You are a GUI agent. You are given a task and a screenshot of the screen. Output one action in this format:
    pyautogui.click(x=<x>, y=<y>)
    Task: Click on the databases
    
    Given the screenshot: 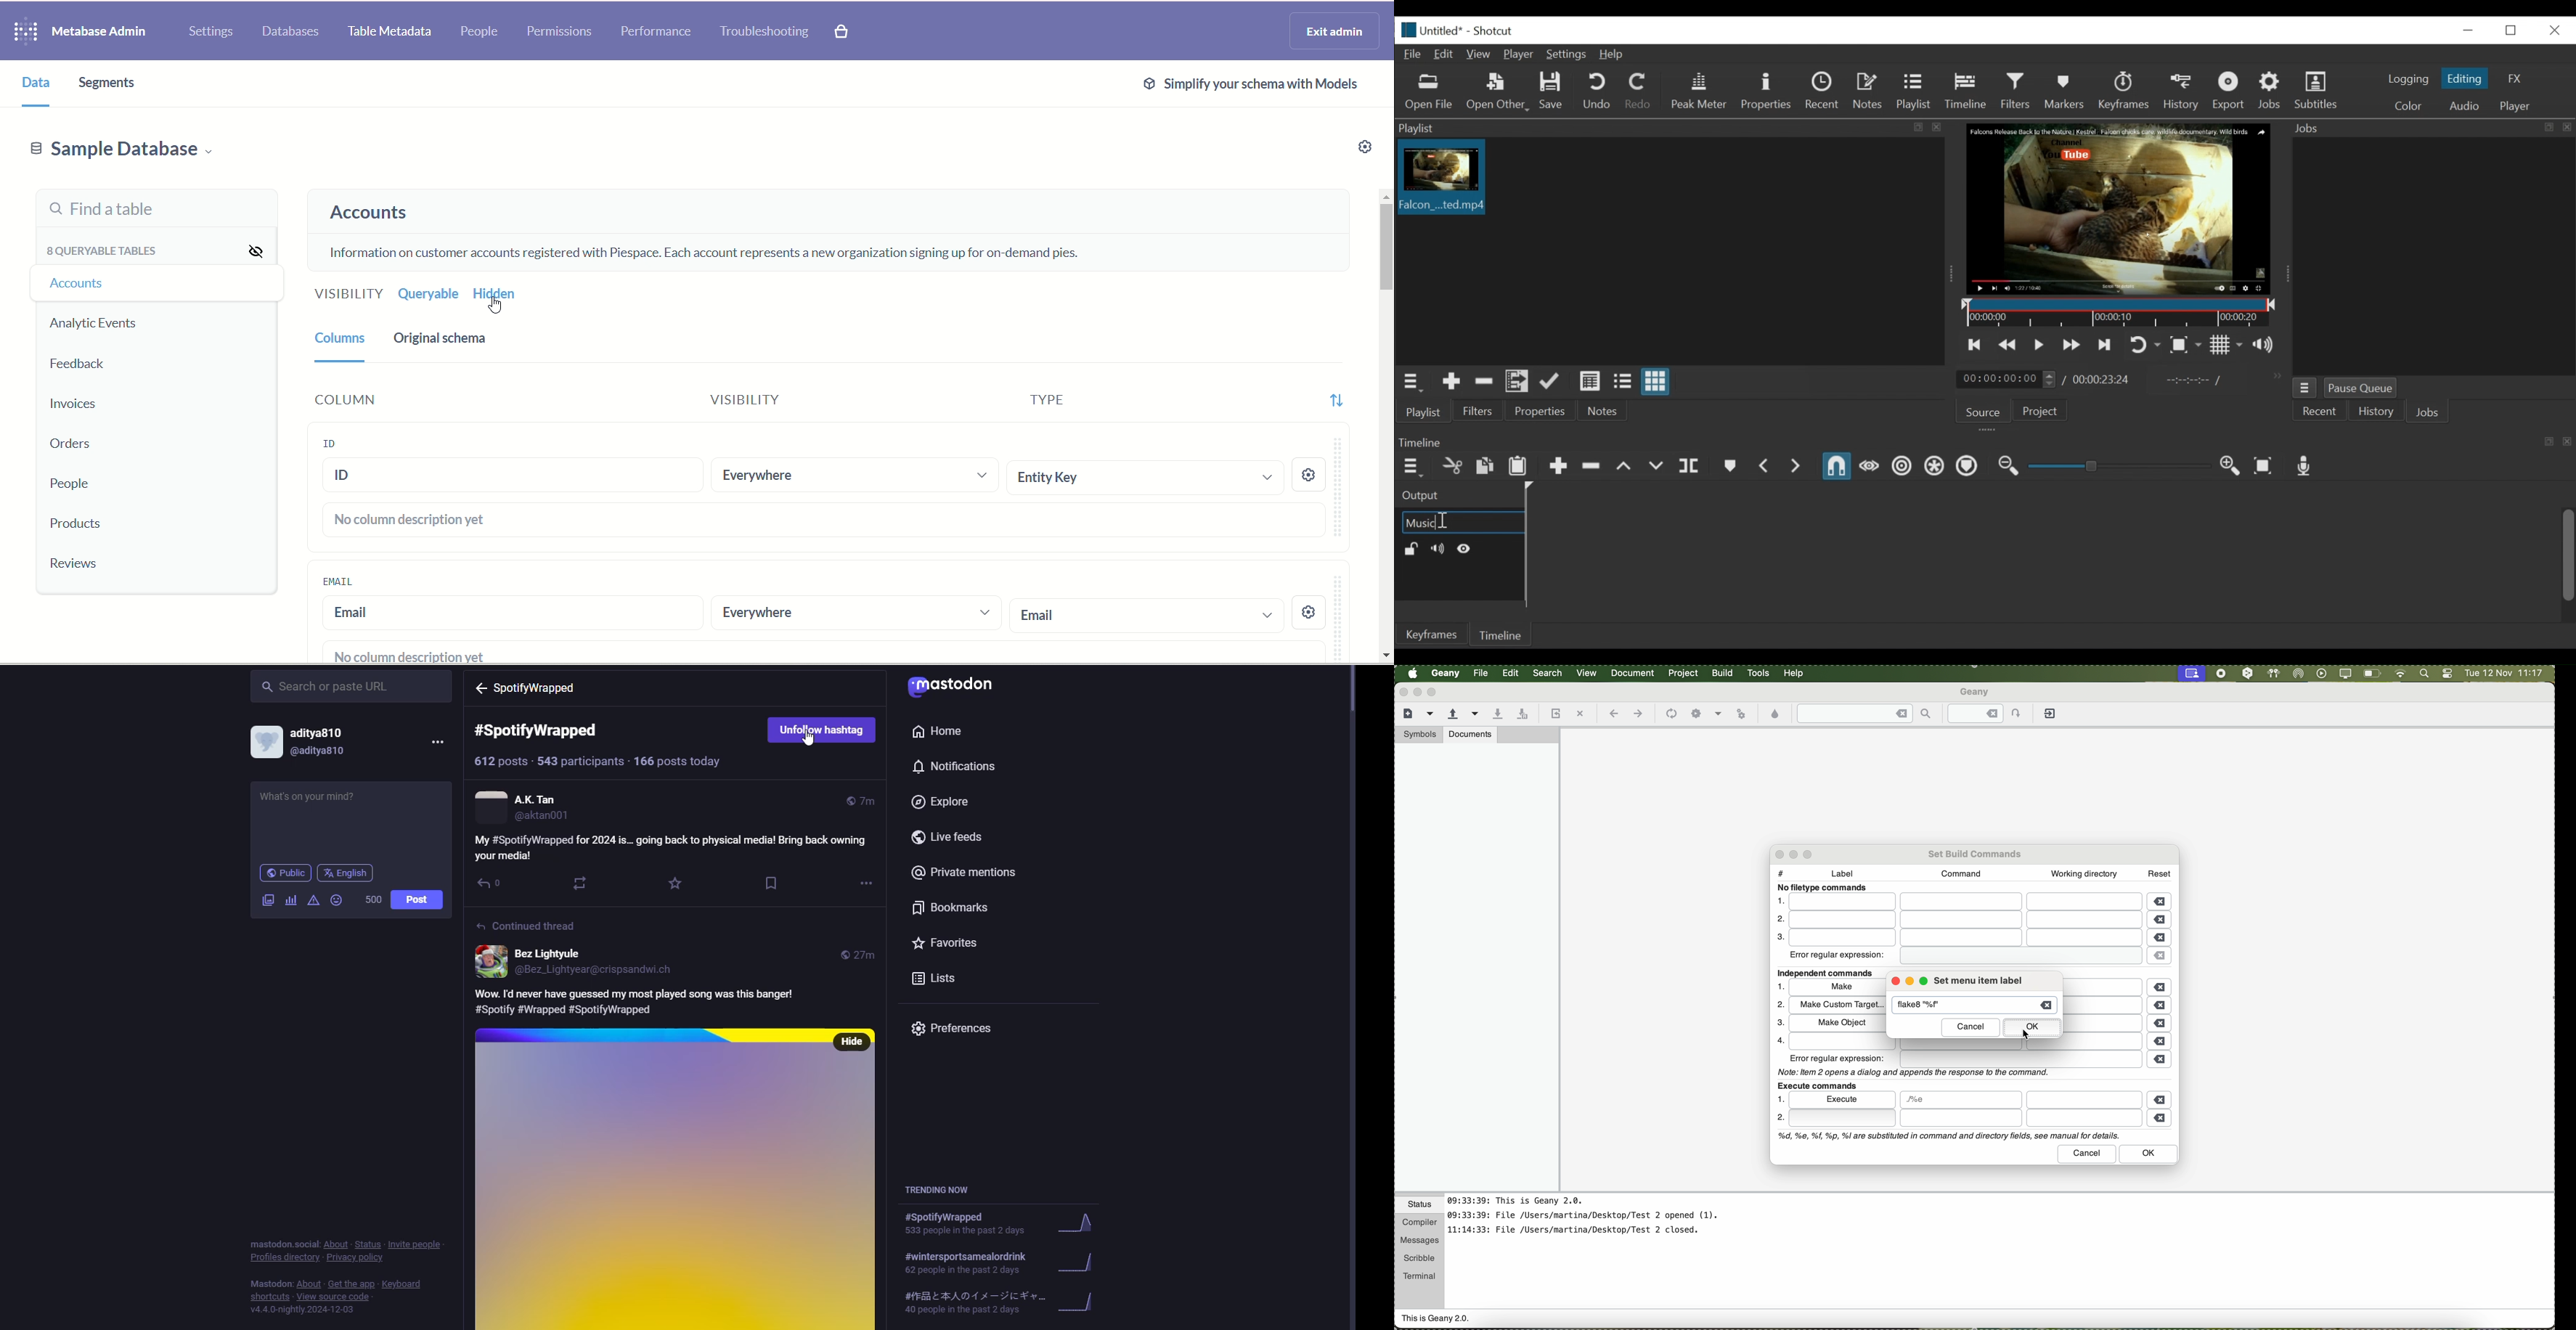 What is the action you would take?
    pyautogui.click(x=290, y=33)
    